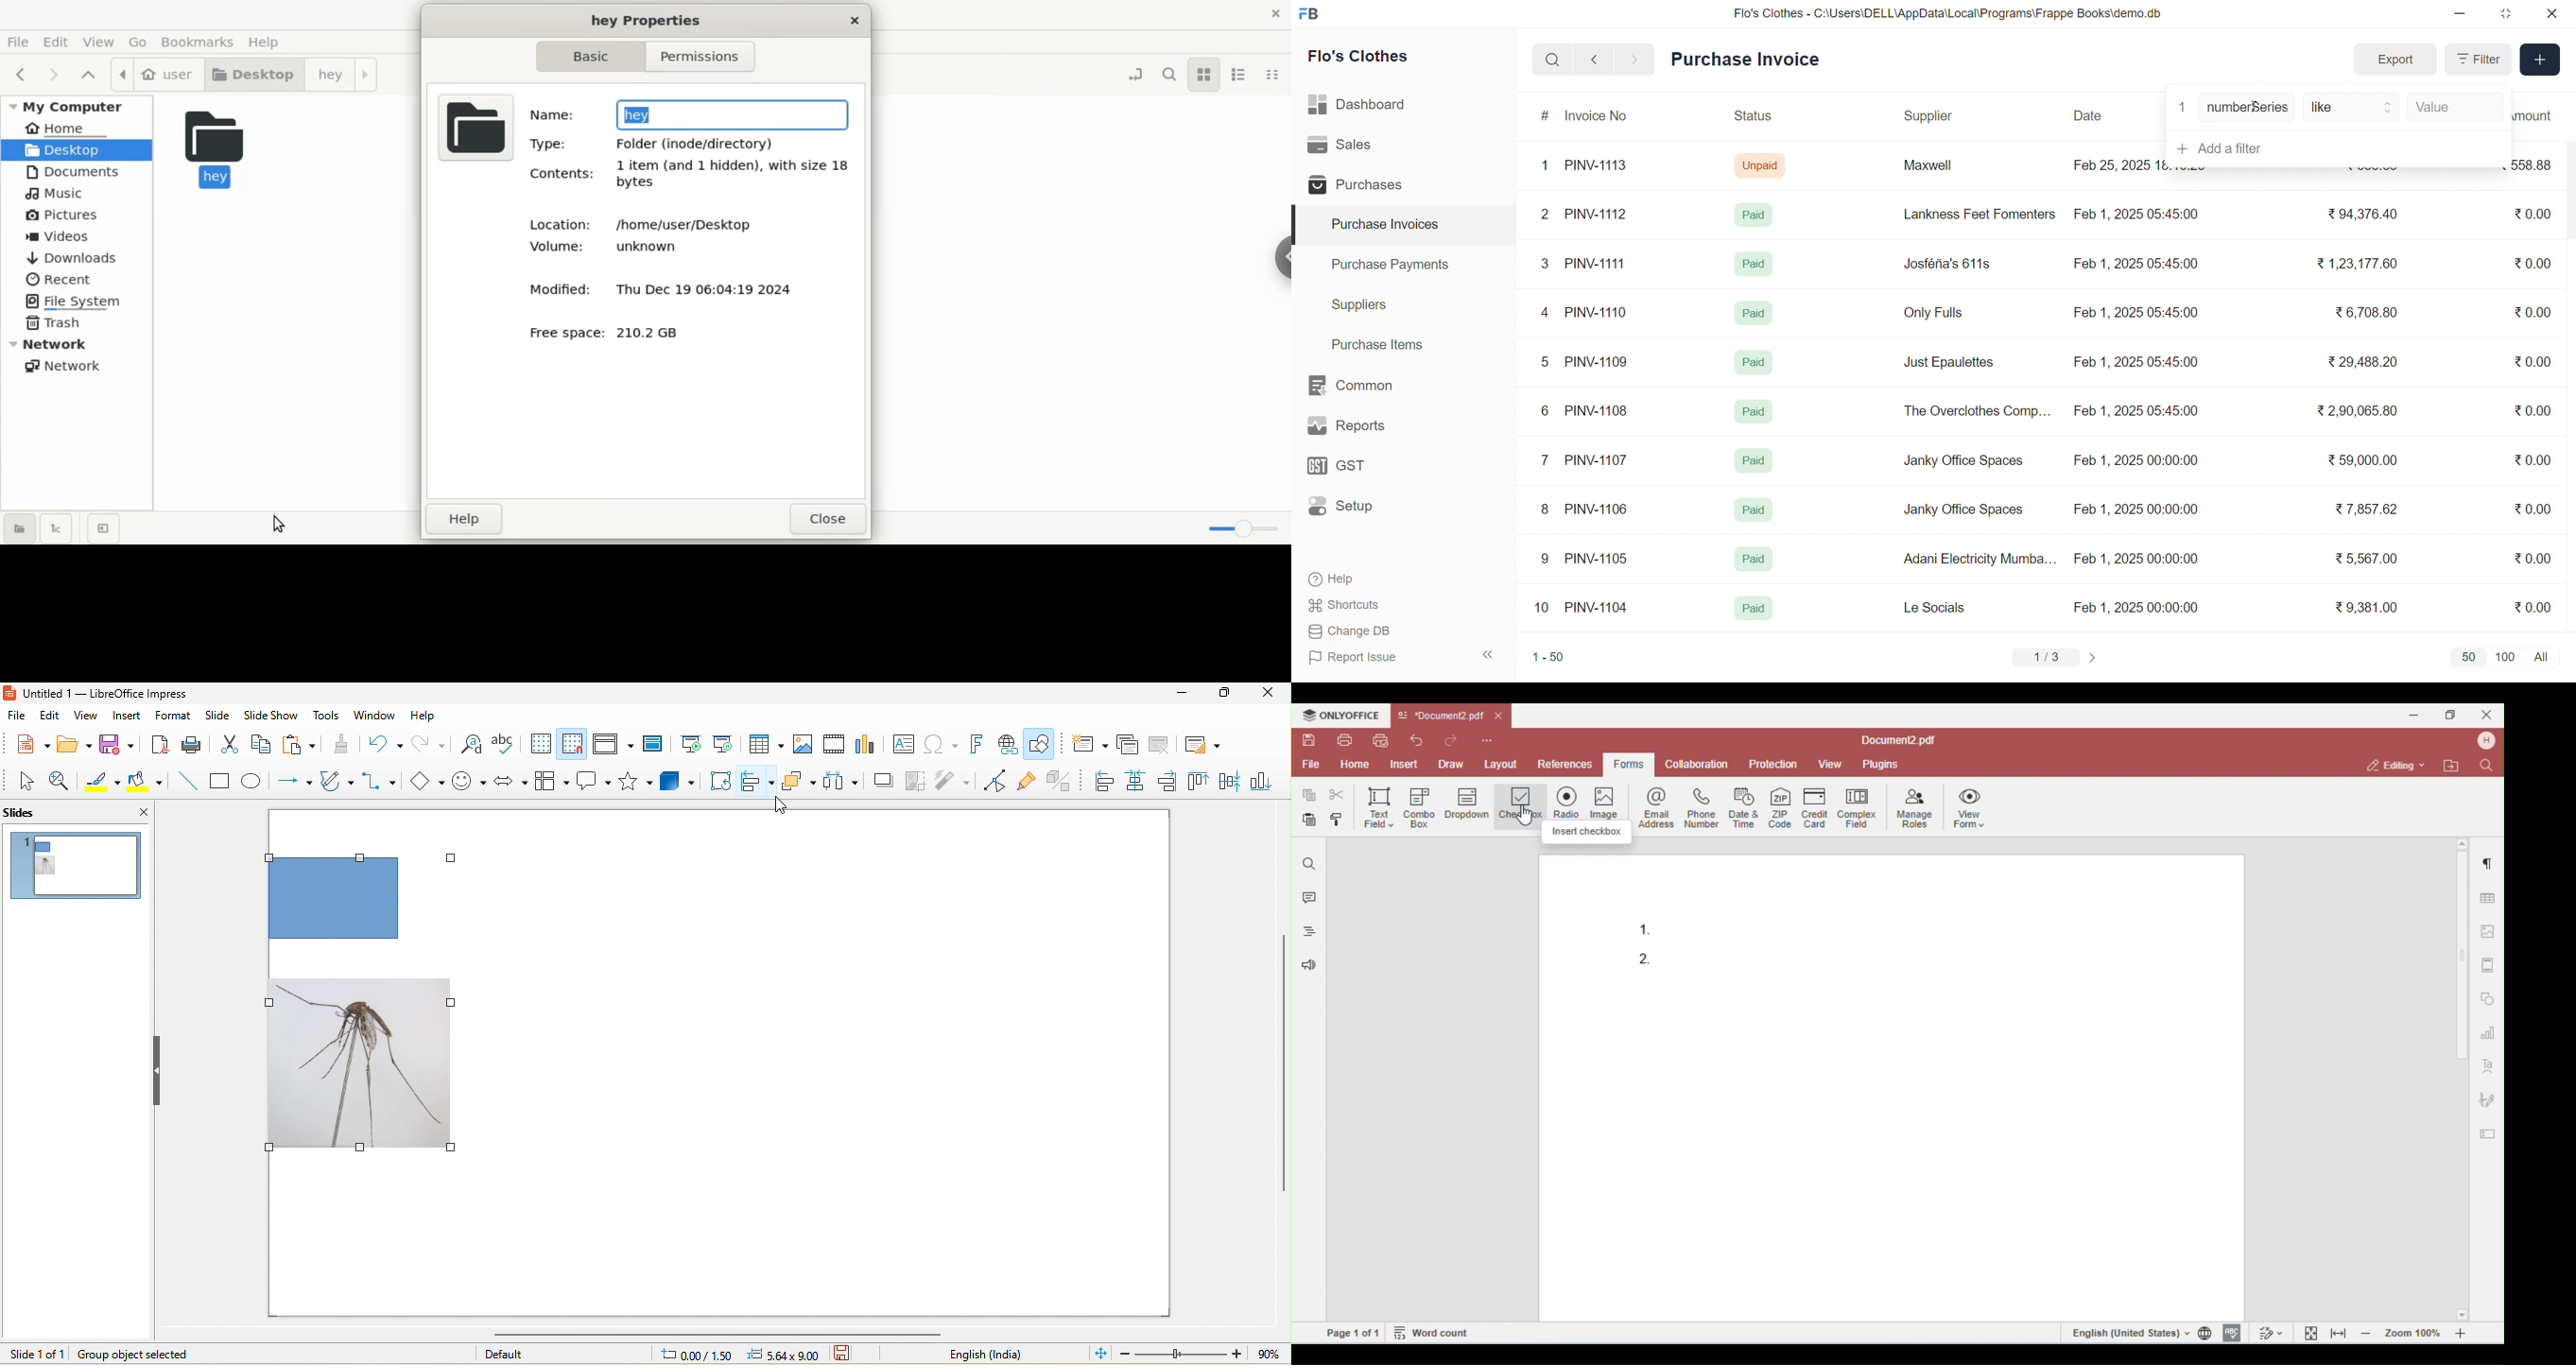 Image resolution: width=2576 pixels, height=1372 pixels. What do you see at coordinates (1383, 225) in the screenshot?
I see `Purchase Invoices` at bounding box center [1383, 225].